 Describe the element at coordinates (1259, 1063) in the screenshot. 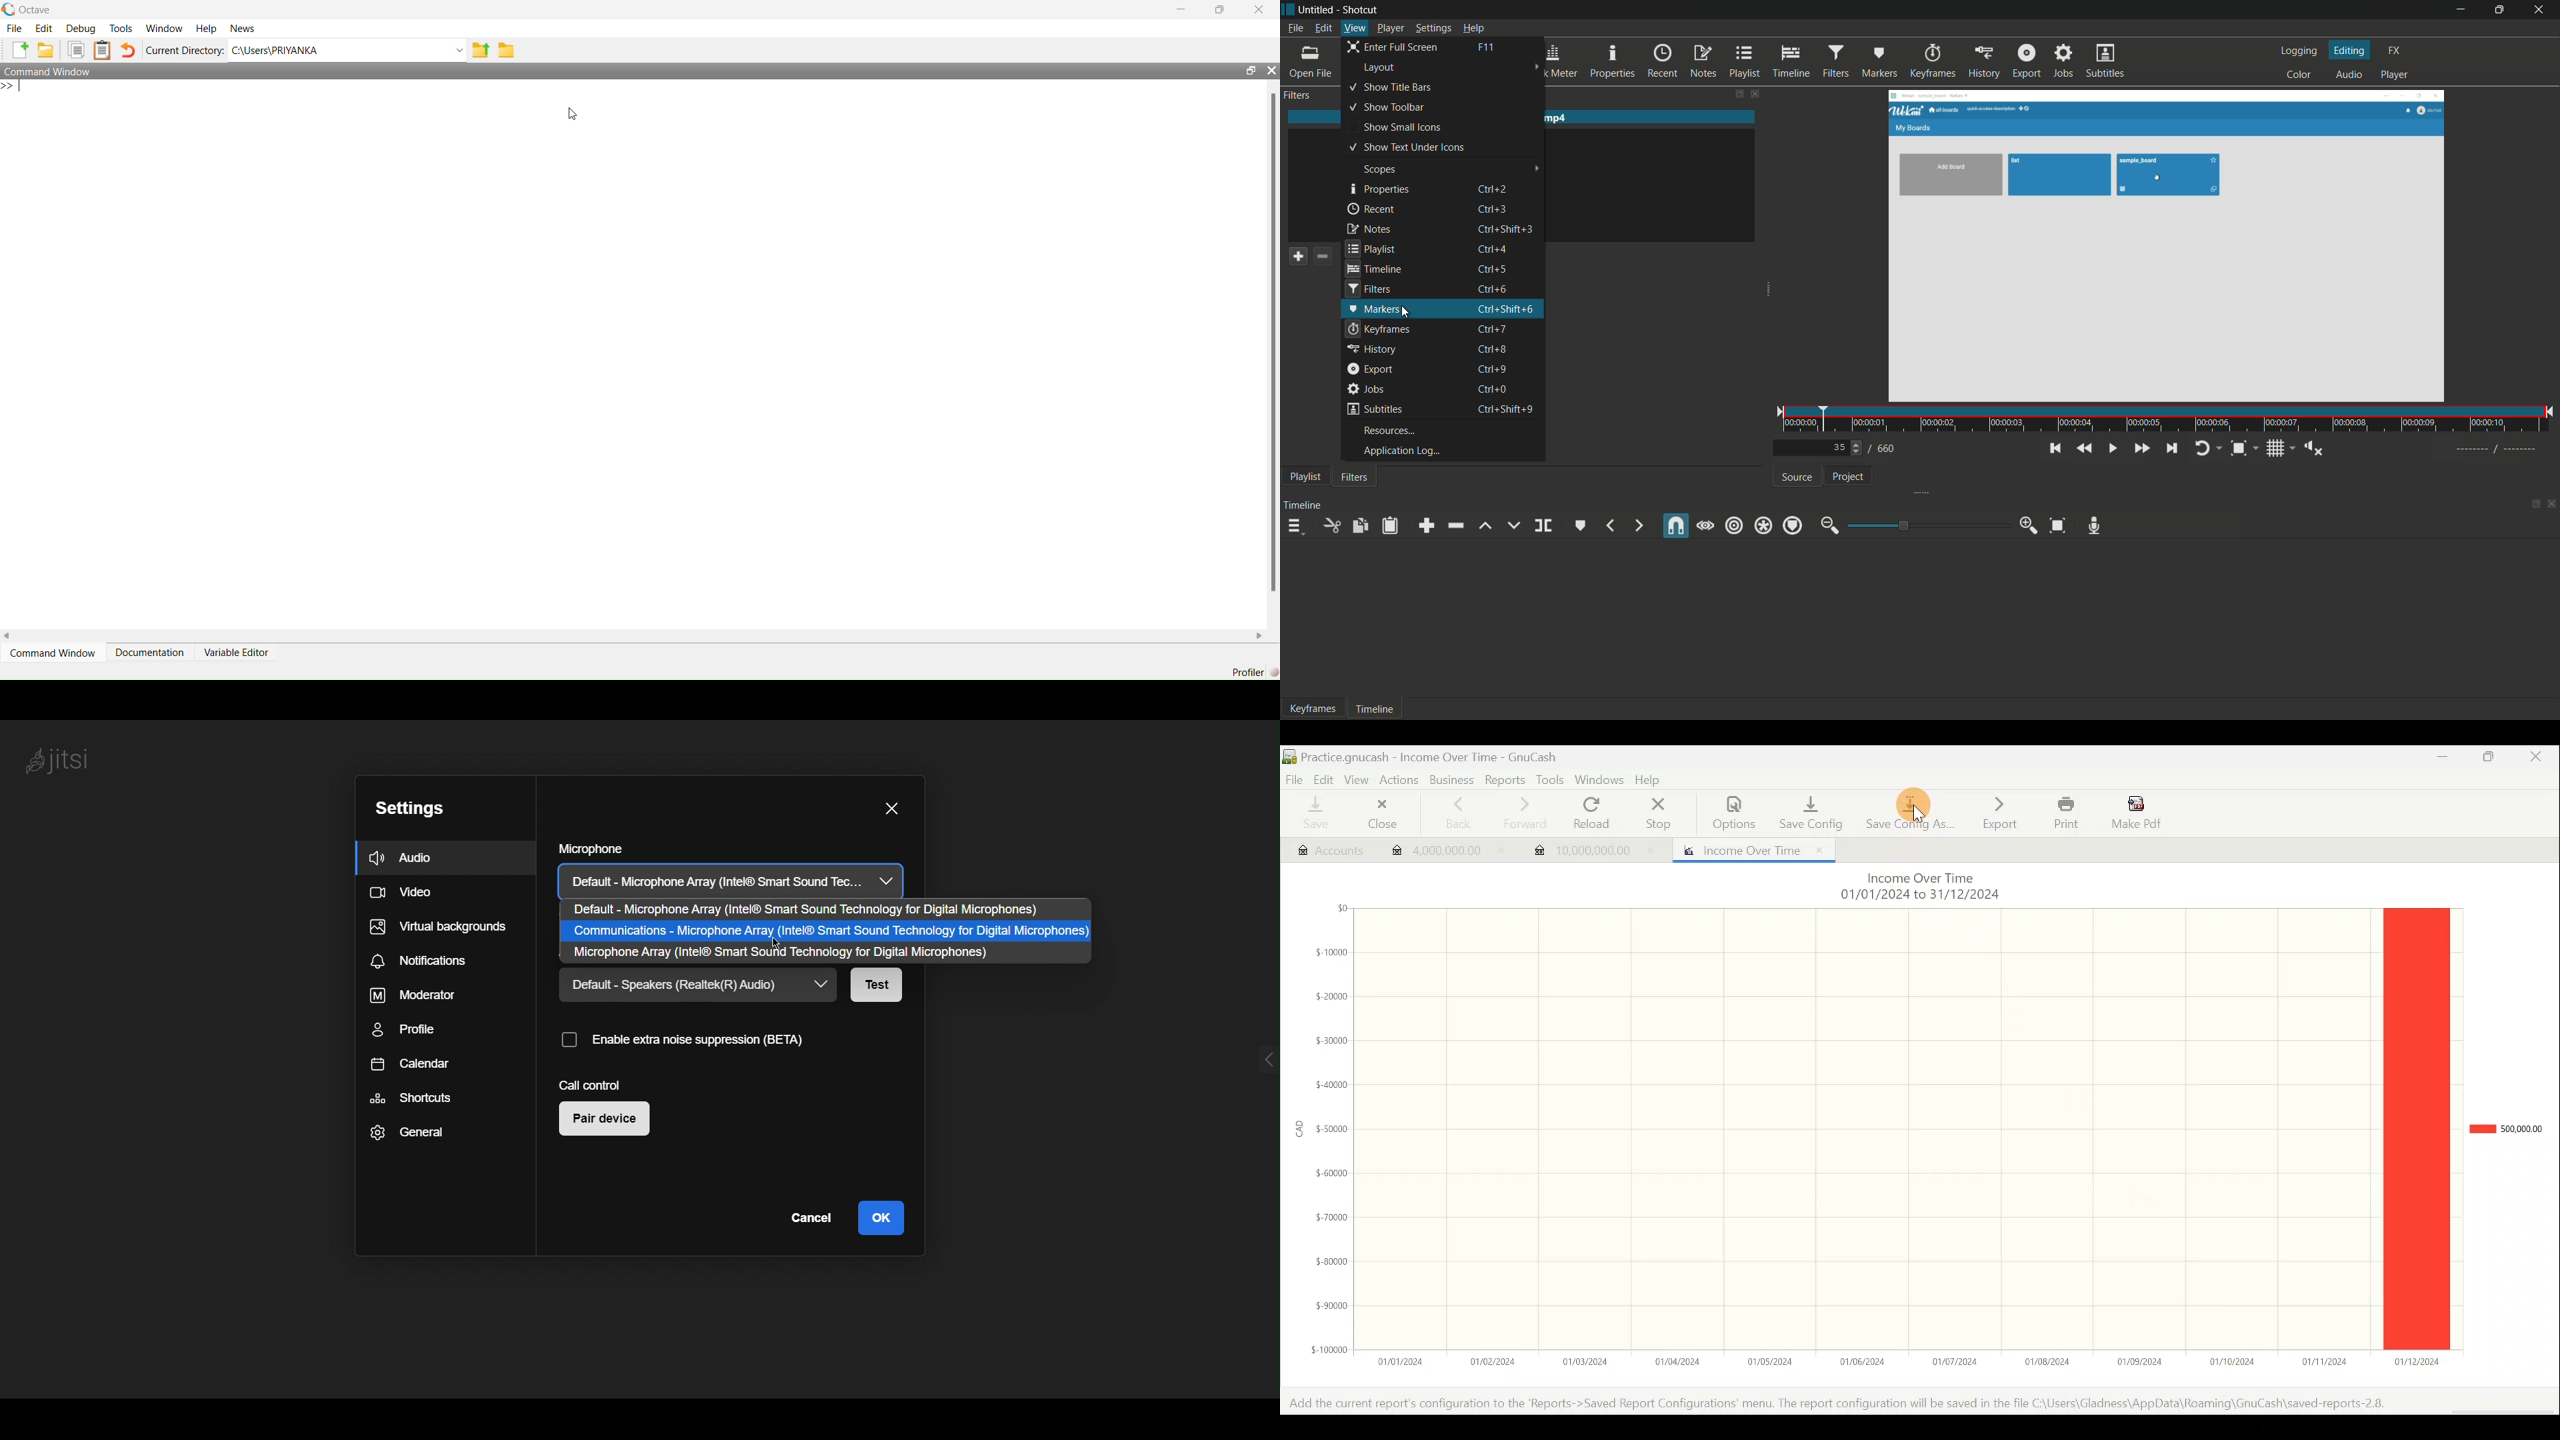

I see `menu` at that location.